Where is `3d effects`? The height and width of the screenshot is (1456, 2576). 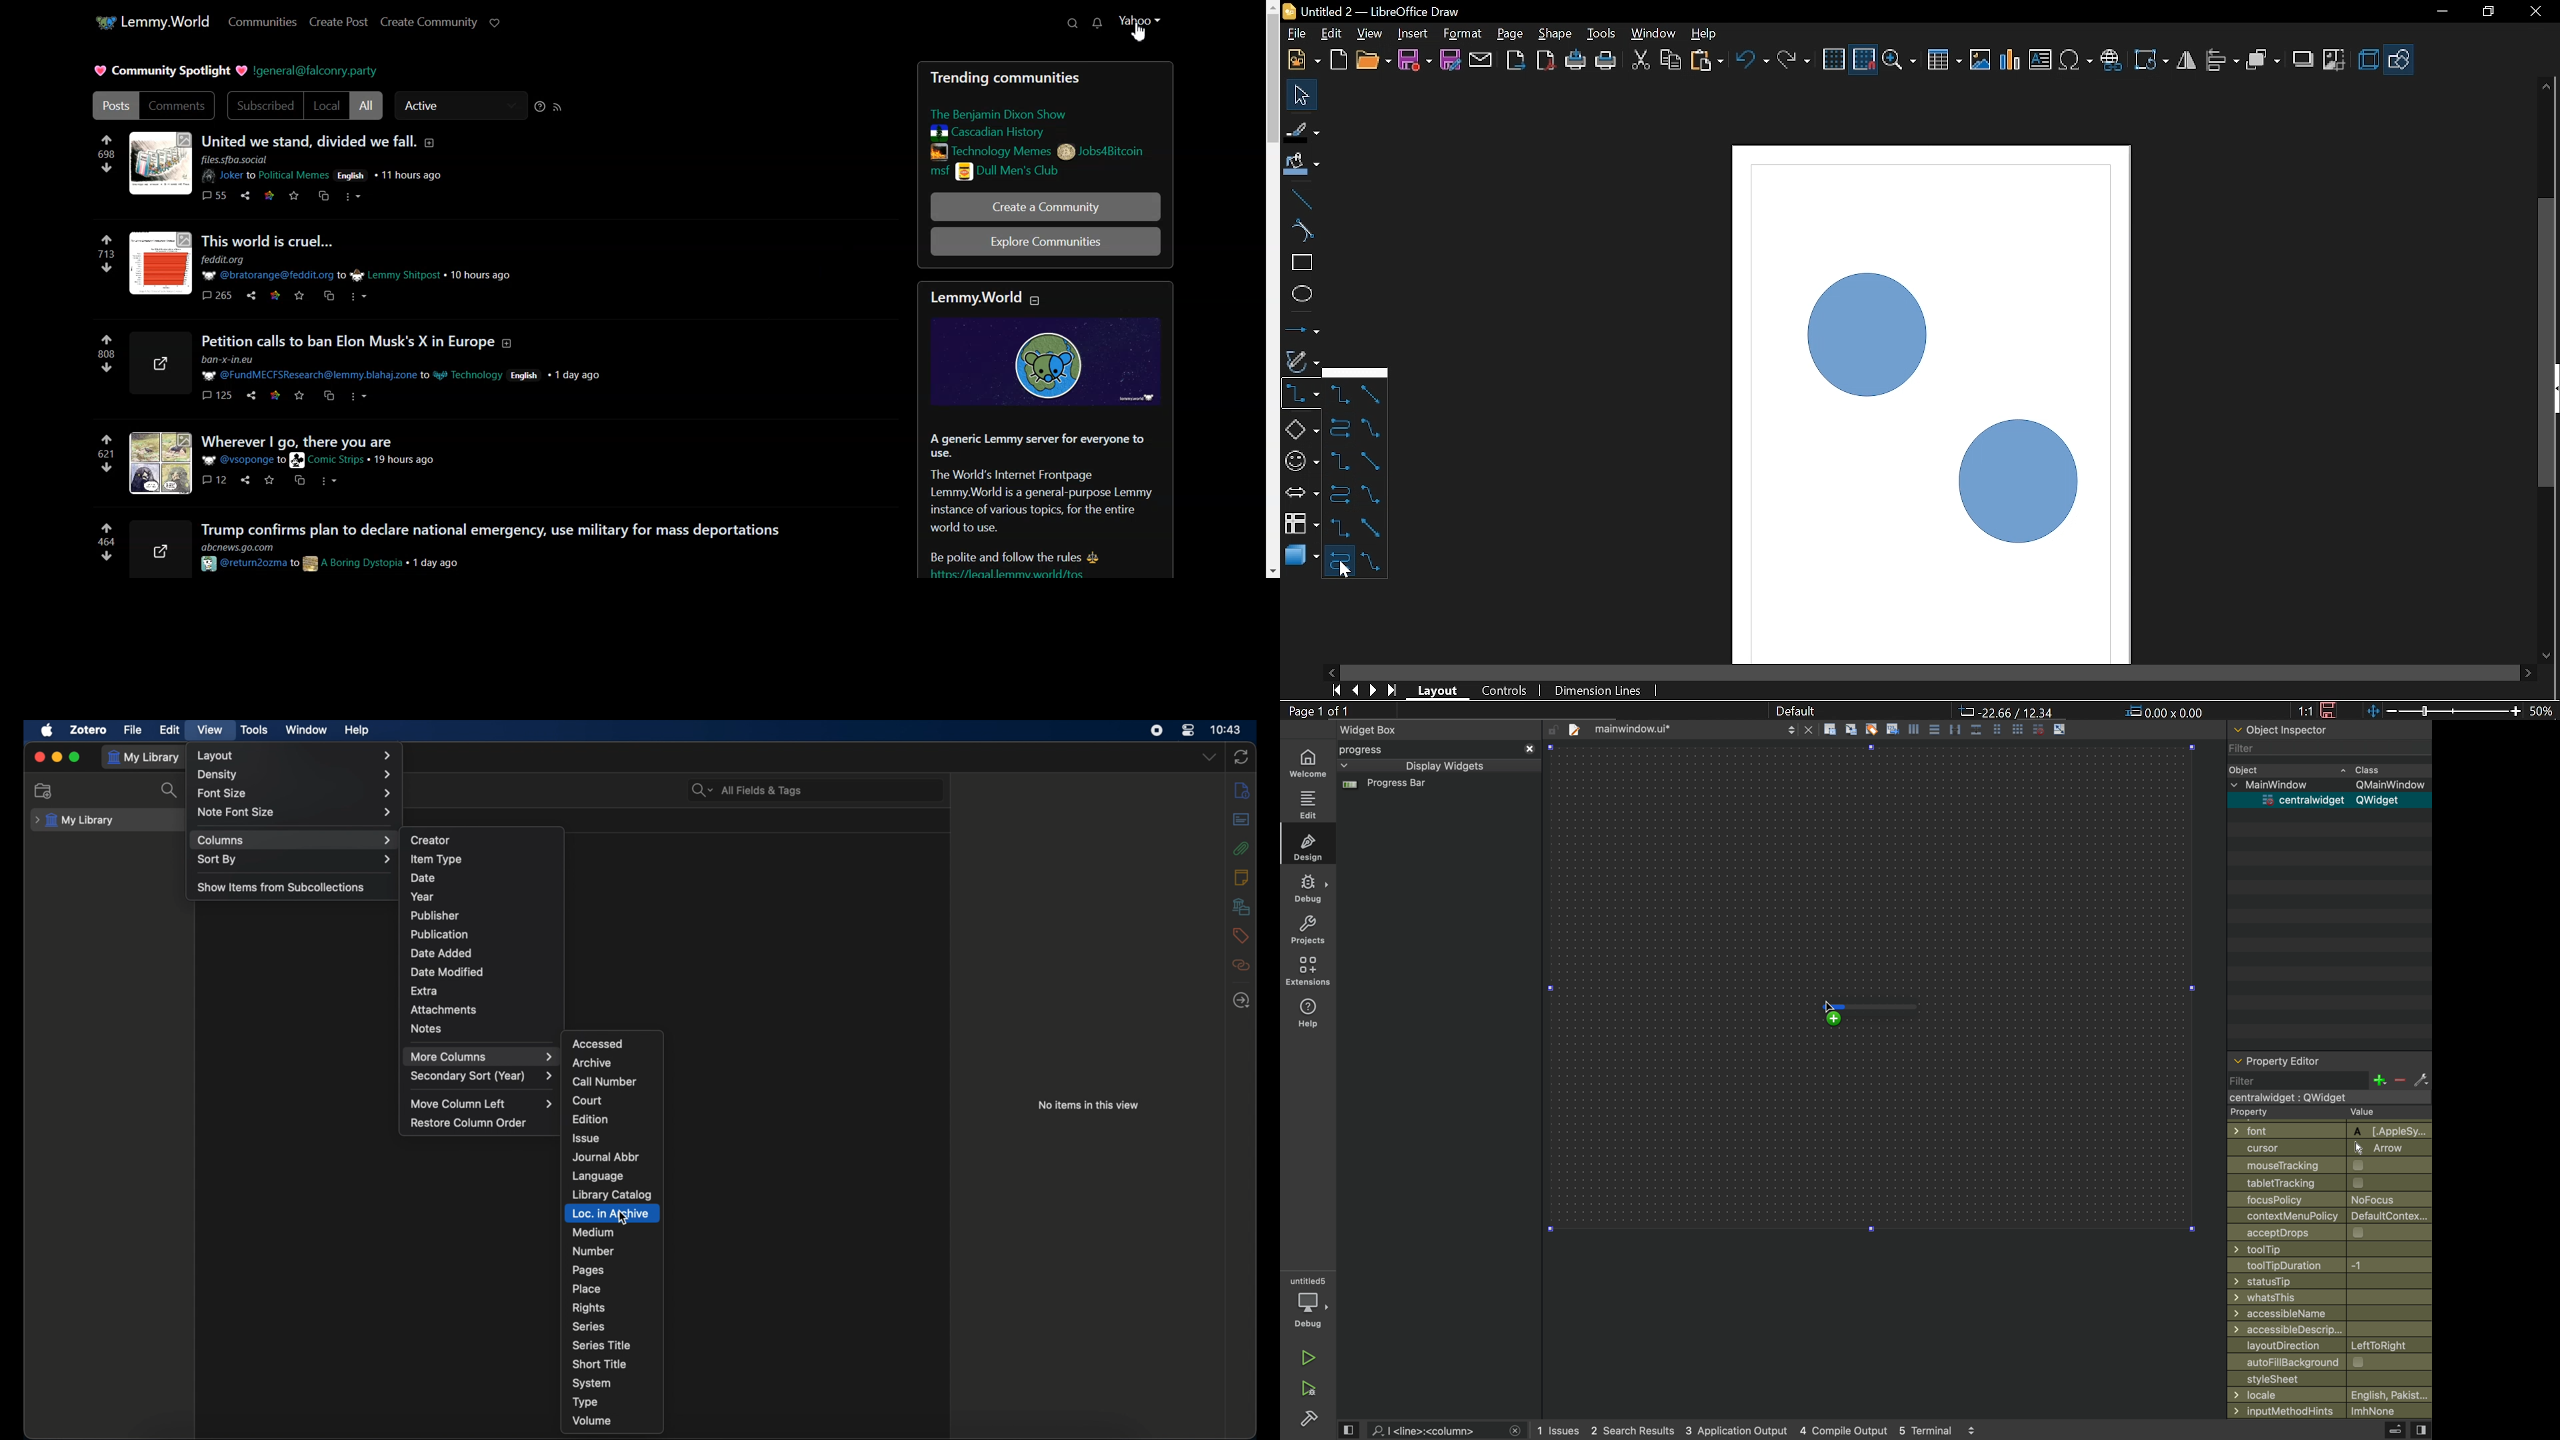 3d effects is located at coordinates (2370, 60).